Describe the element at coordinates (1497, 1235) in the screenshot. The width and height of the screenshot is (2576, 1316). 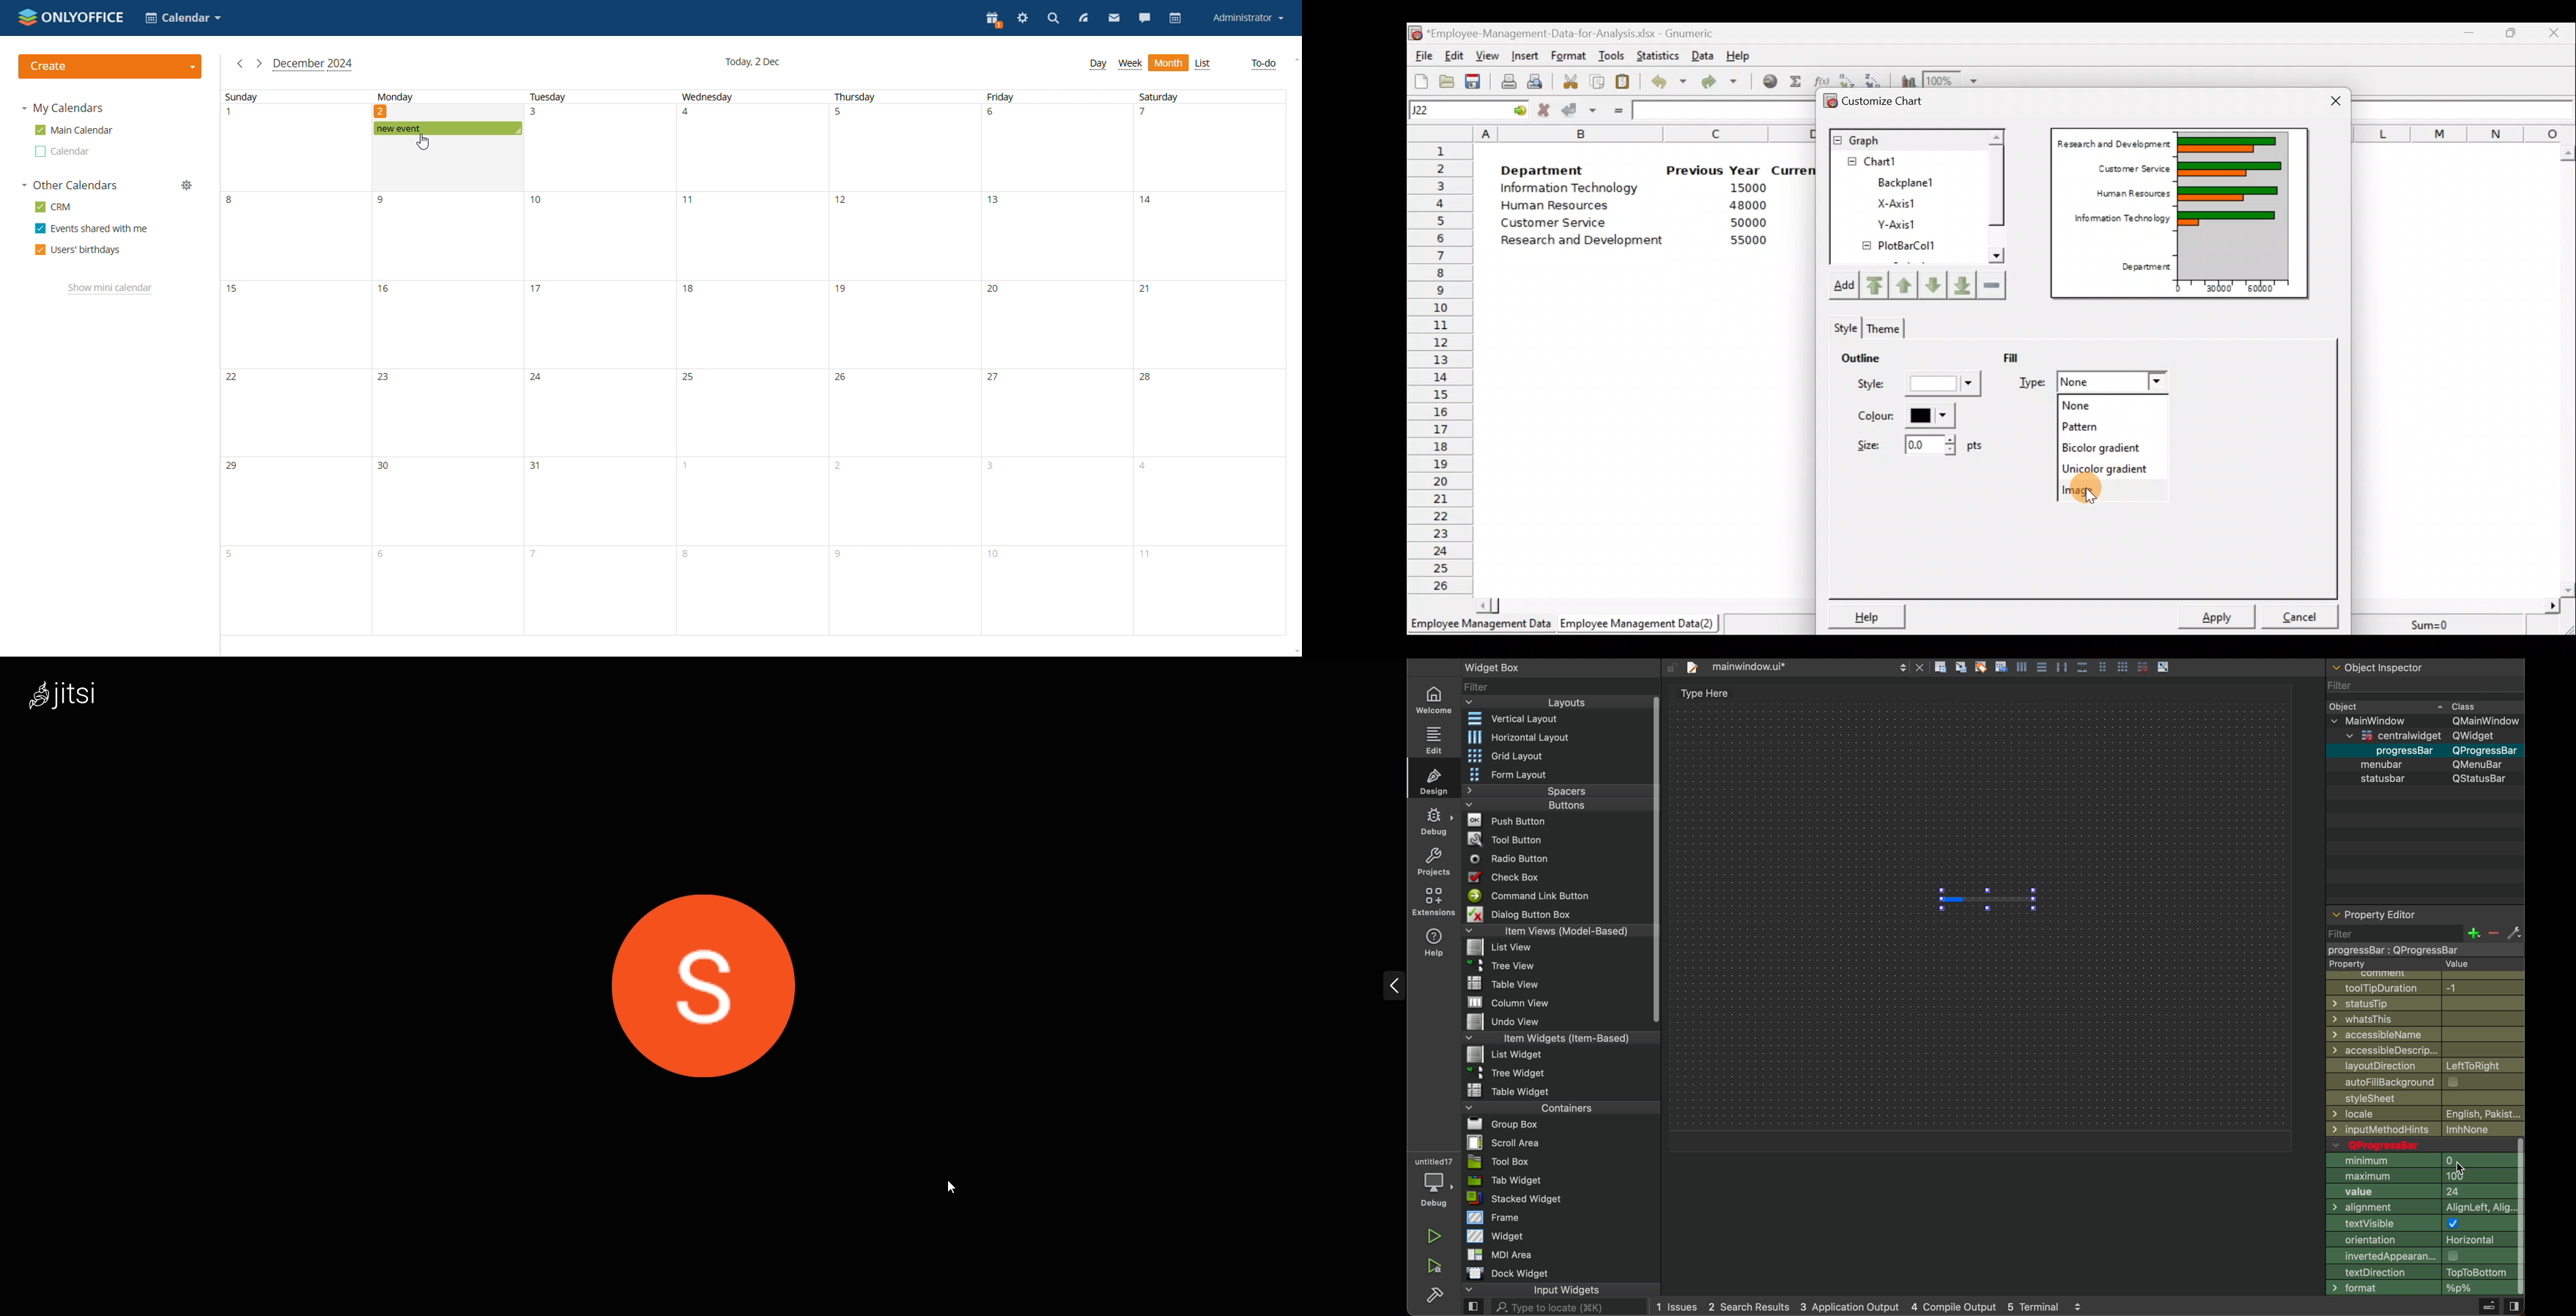
I see `Widget` at that location.